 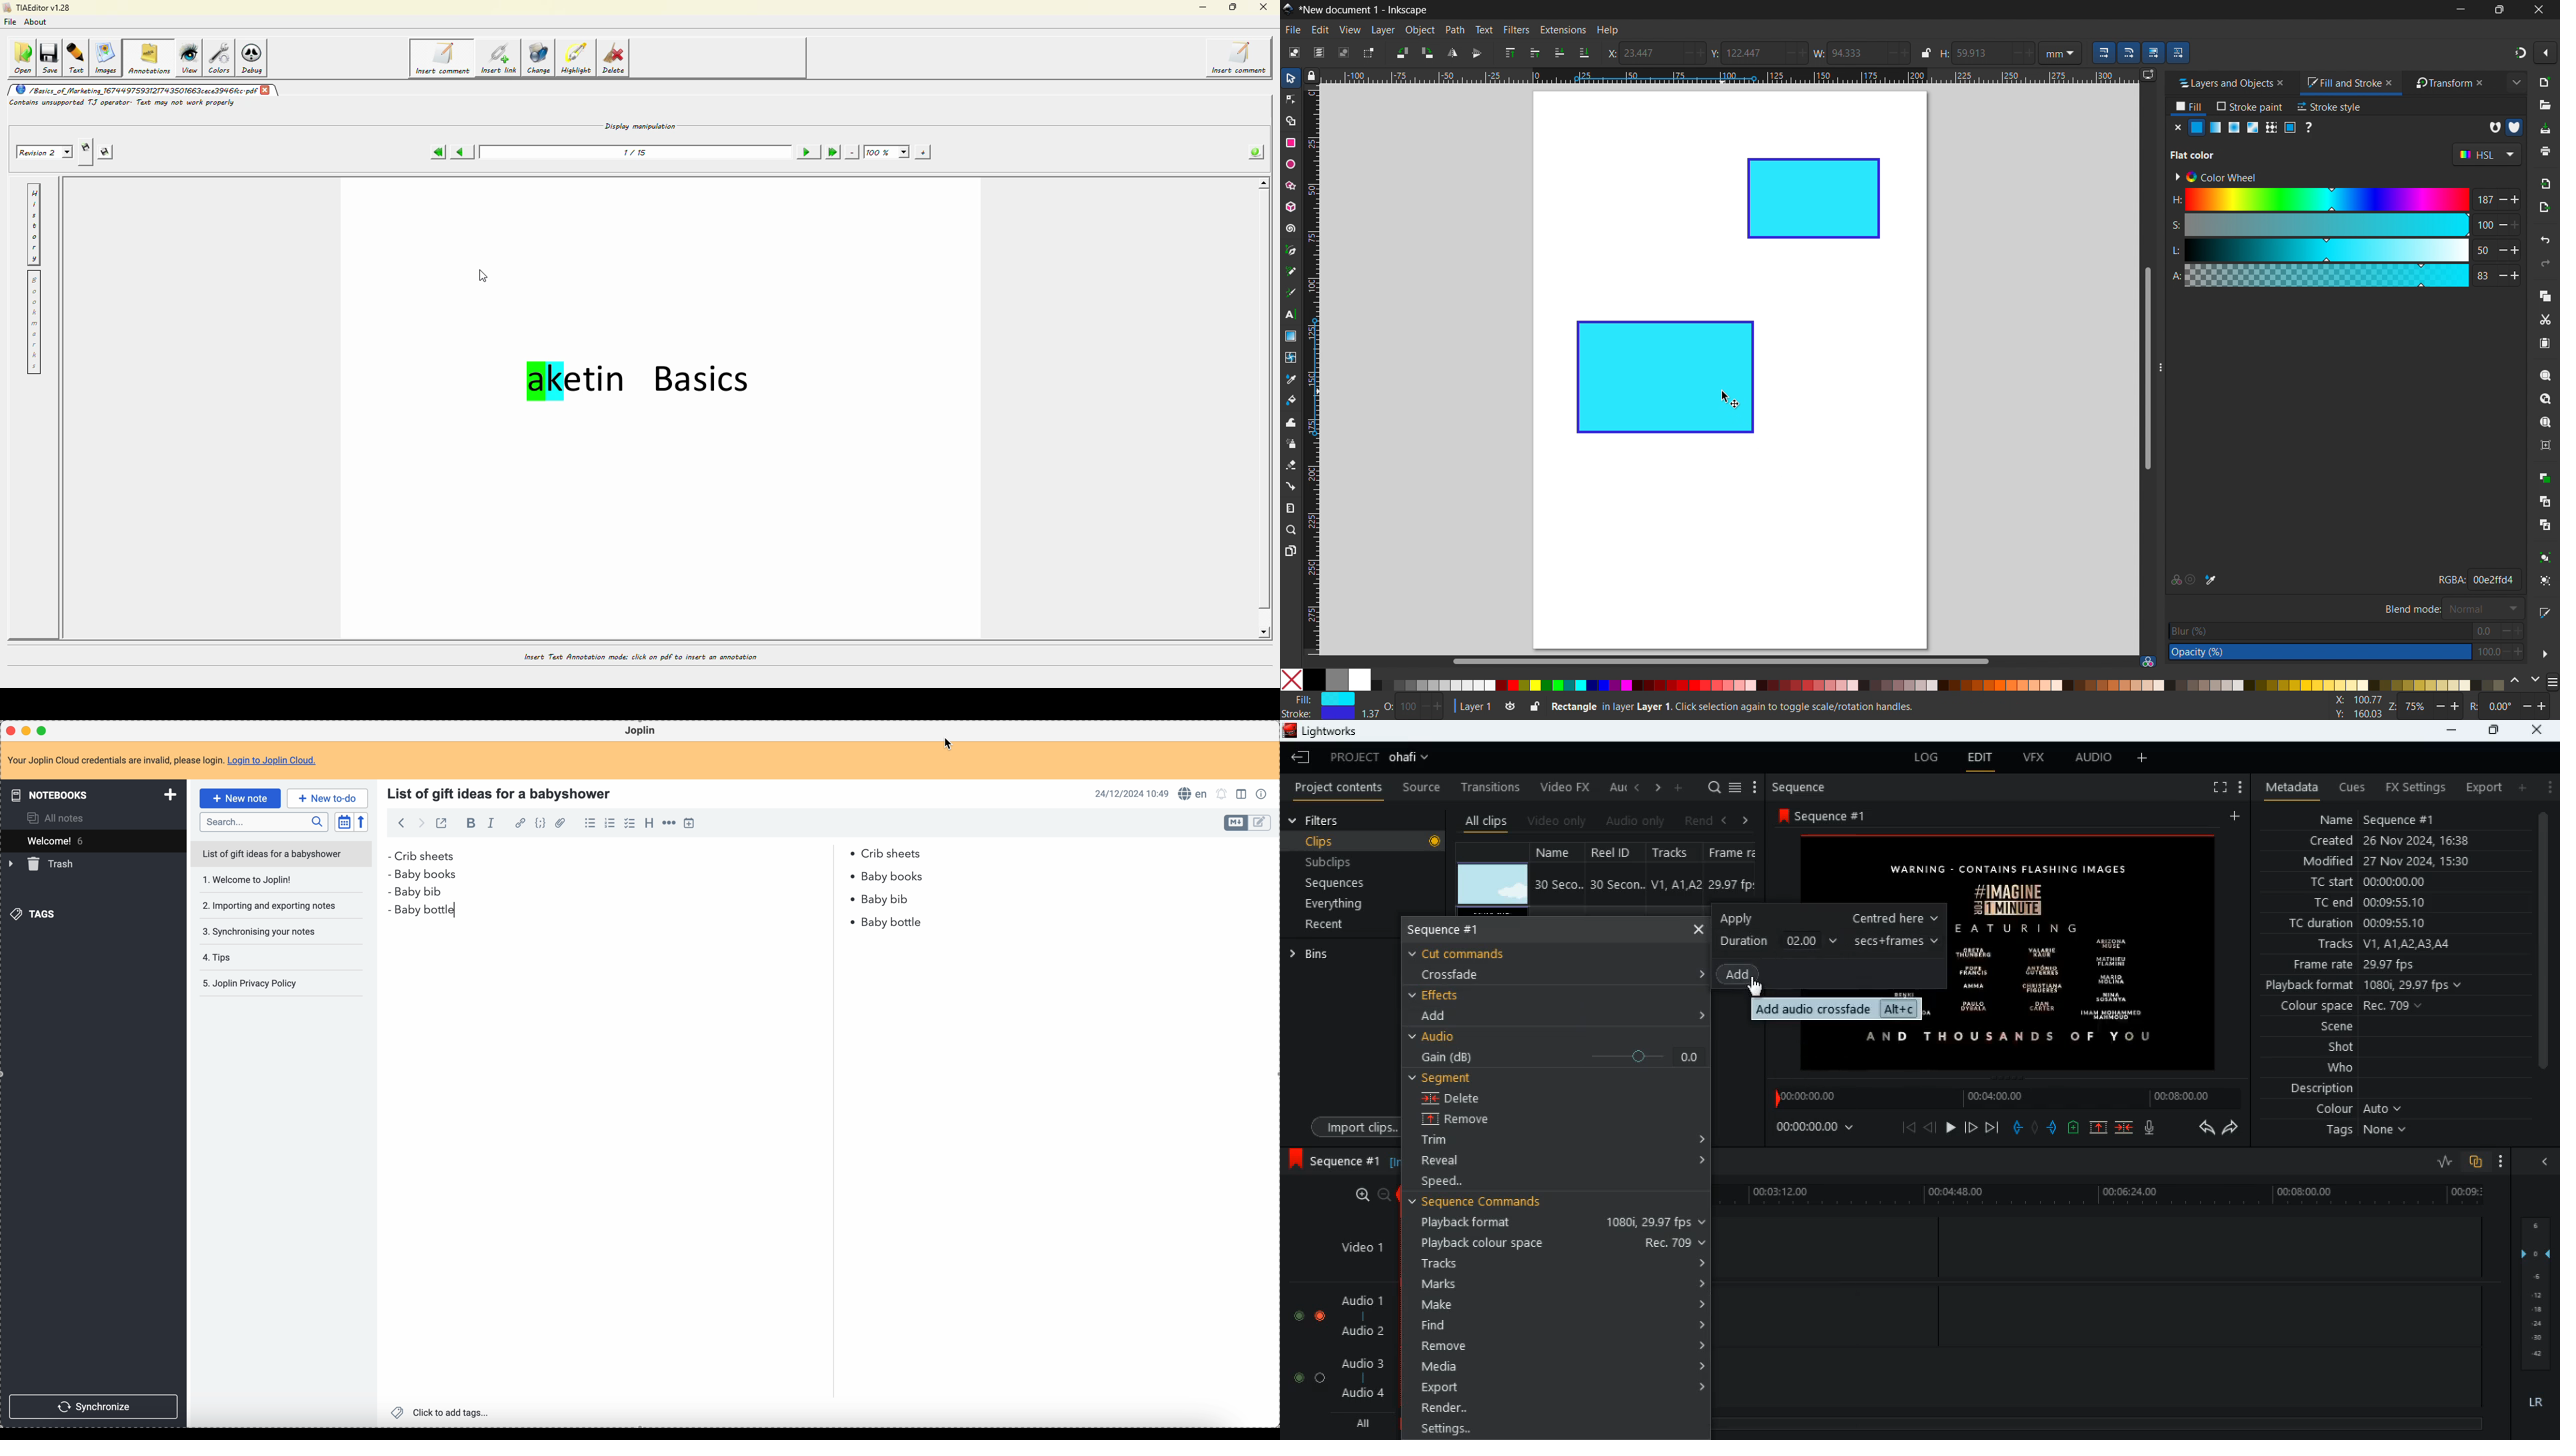 I want to click on close, so click(x=2392, y=82).